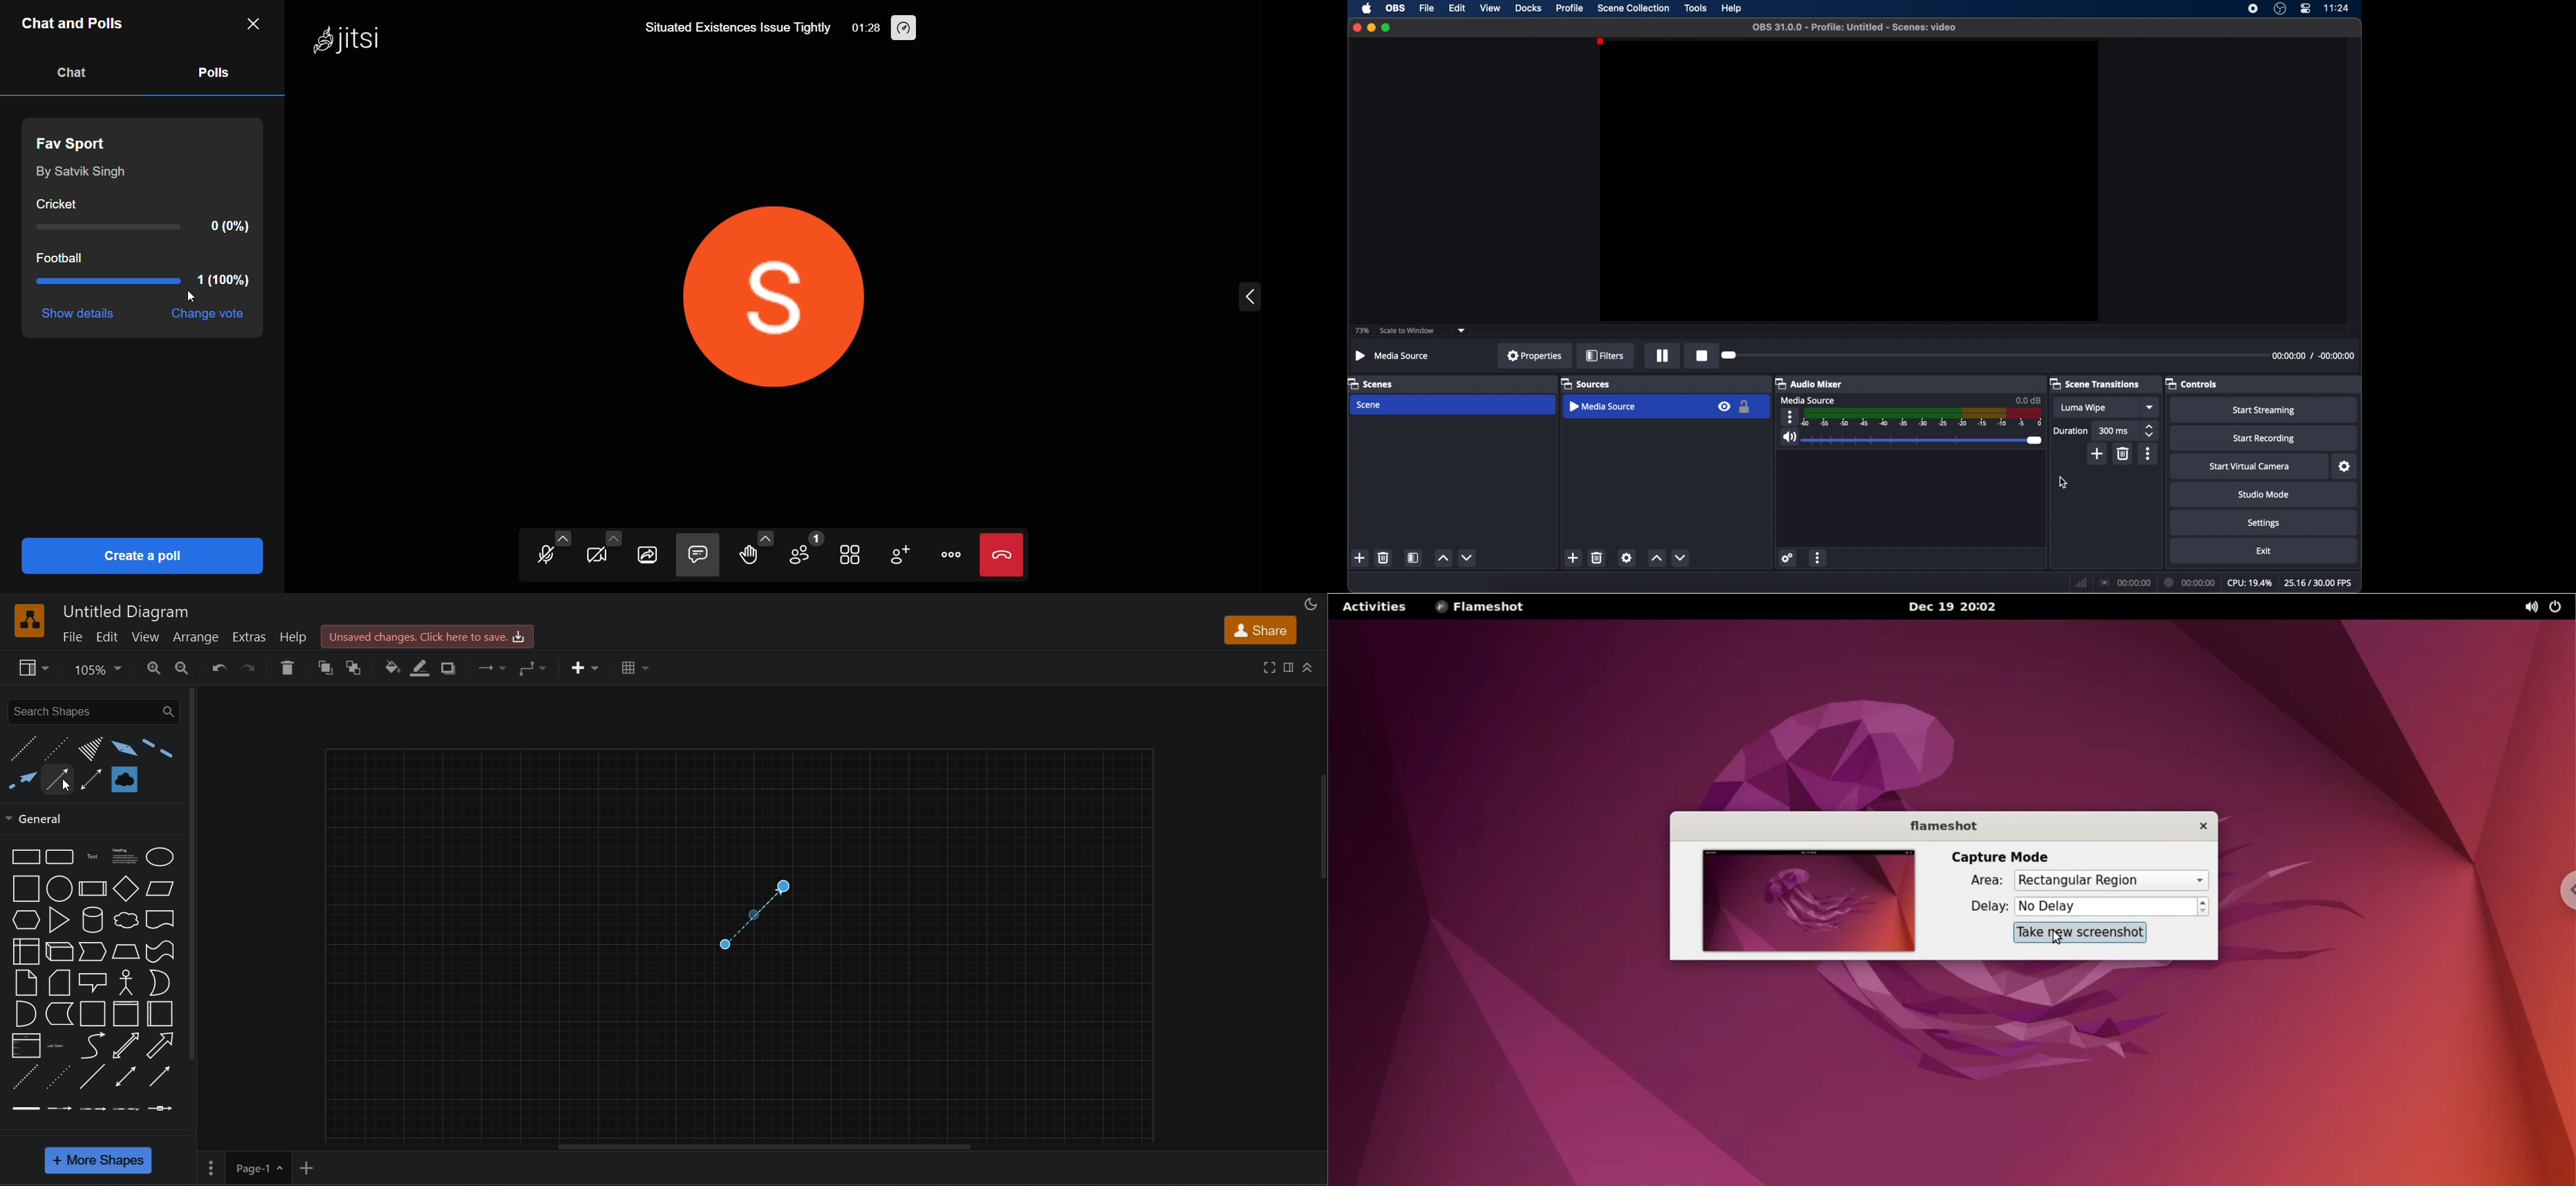  I want to click on network, so click(2081, 583).